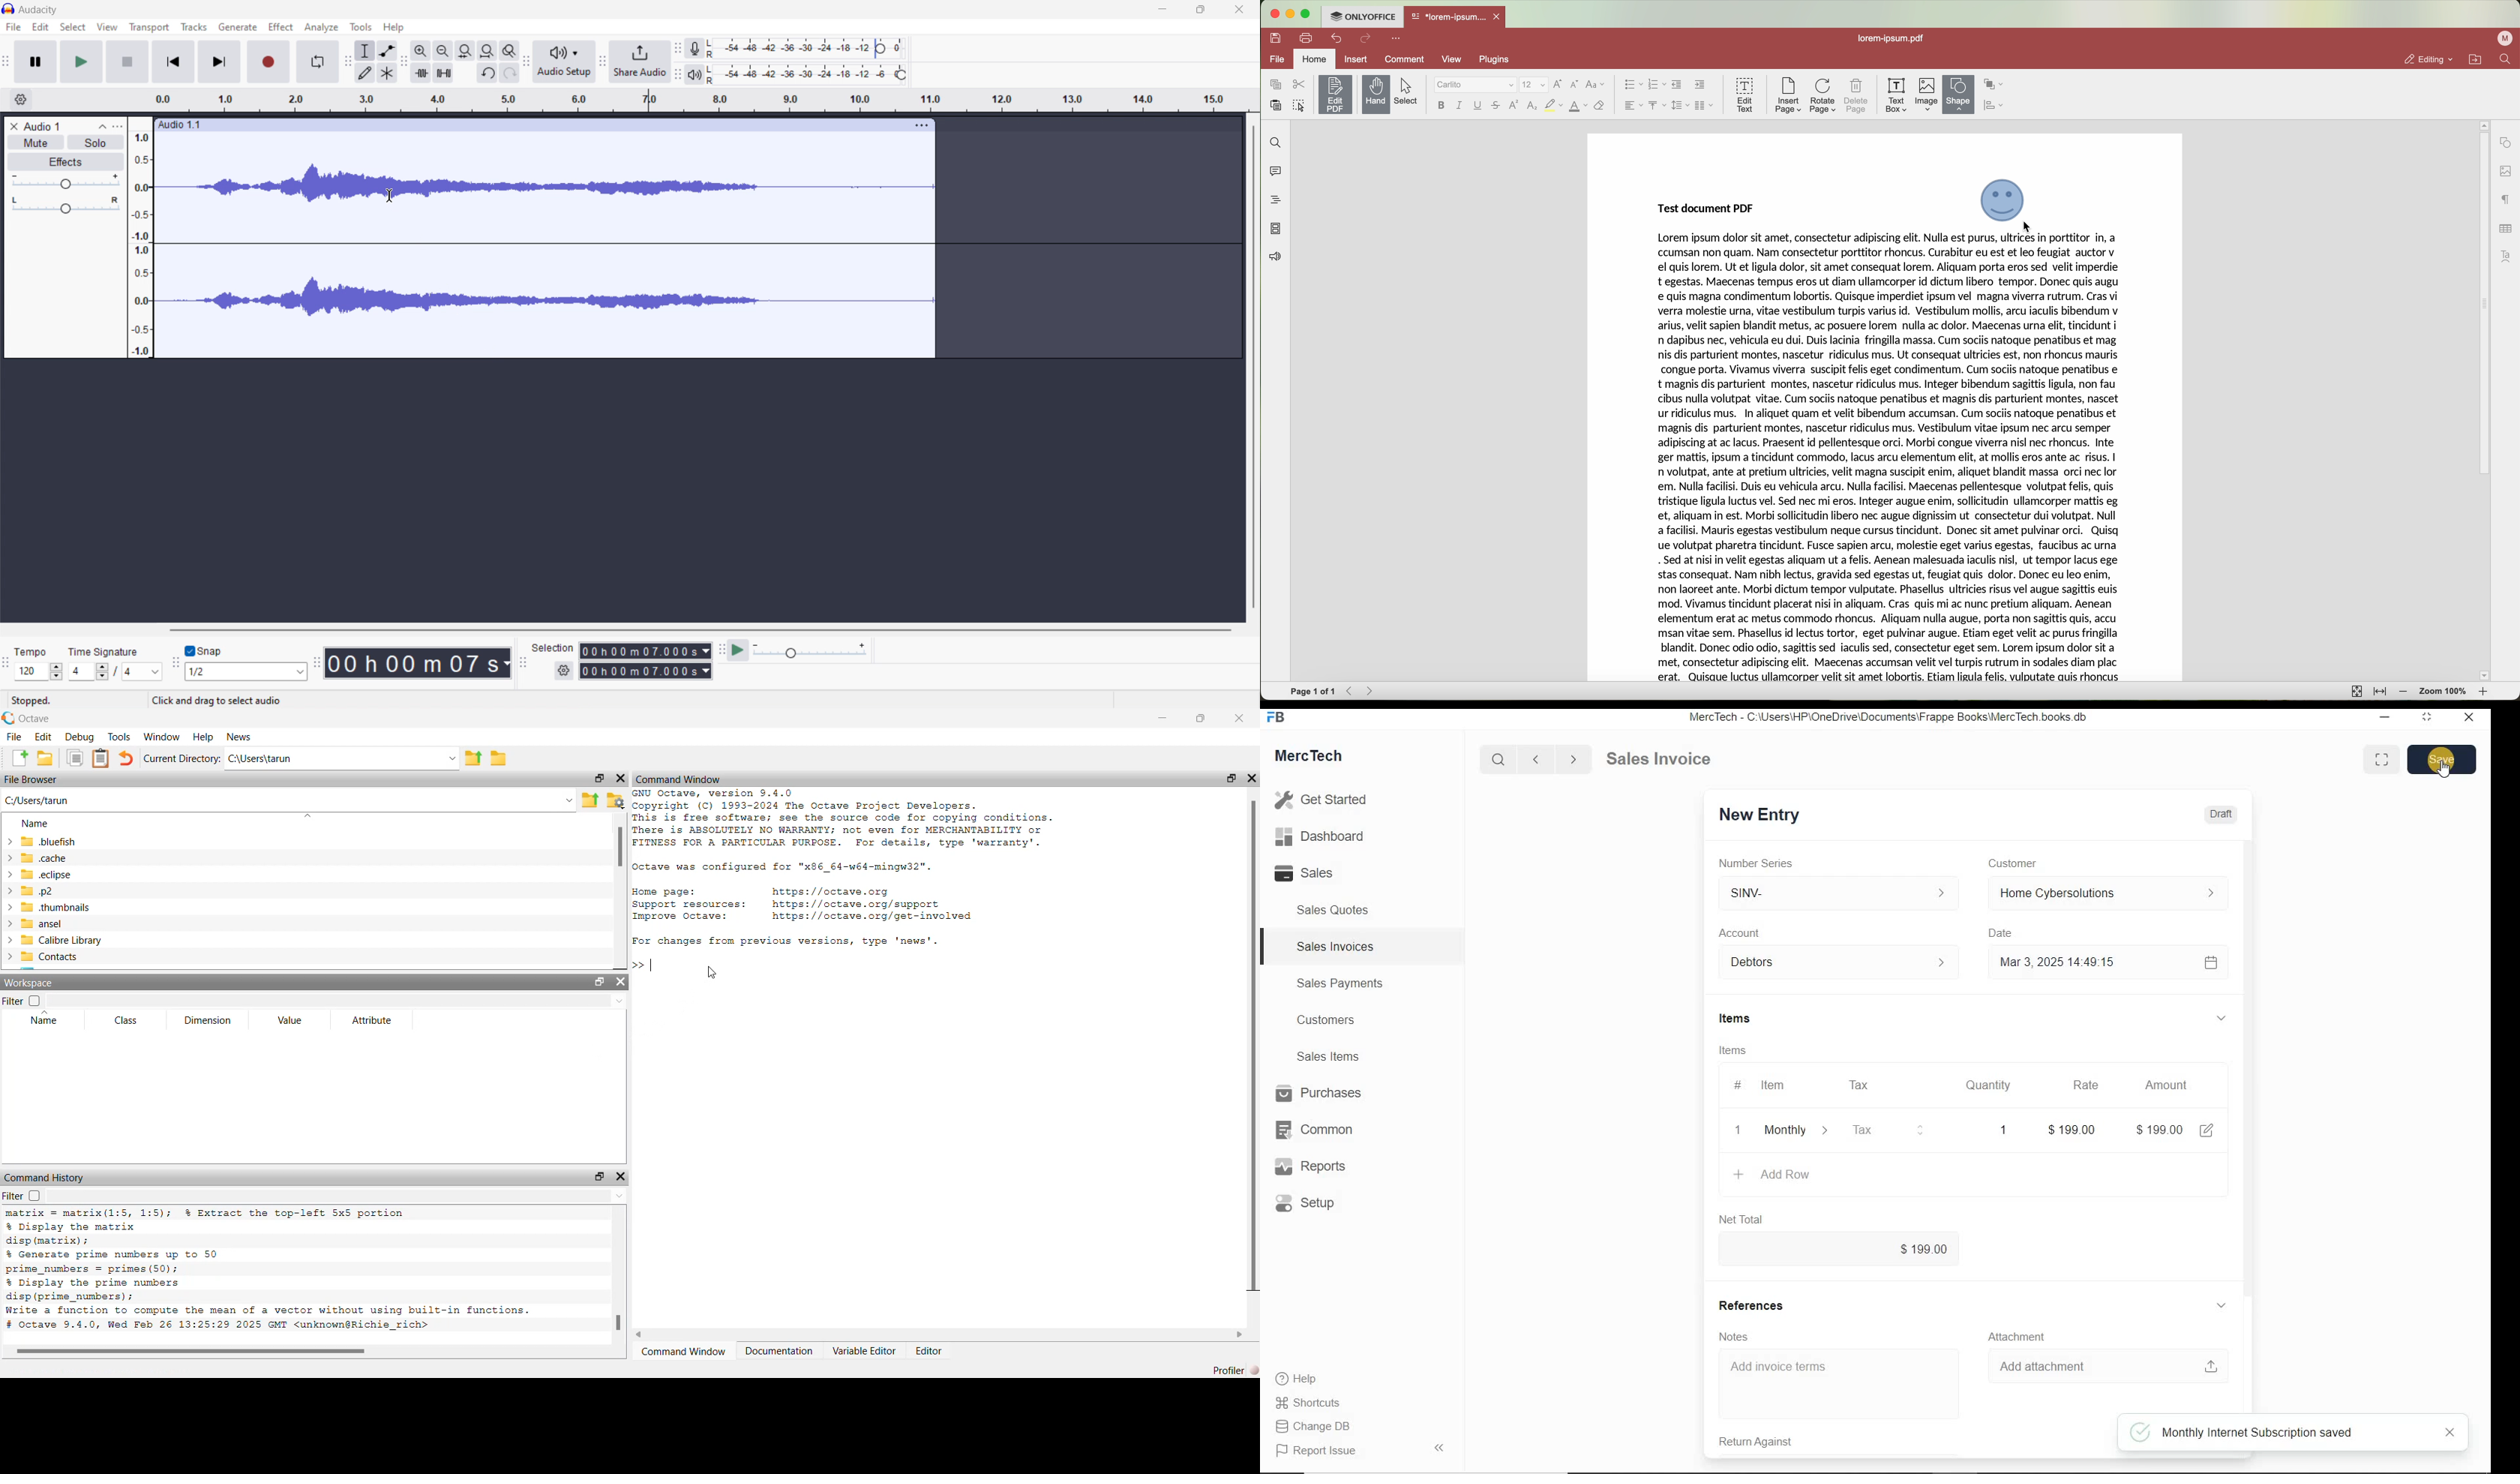 This screenshot has width=2520, height=1484. I want to click on generate, so click(238, 28).